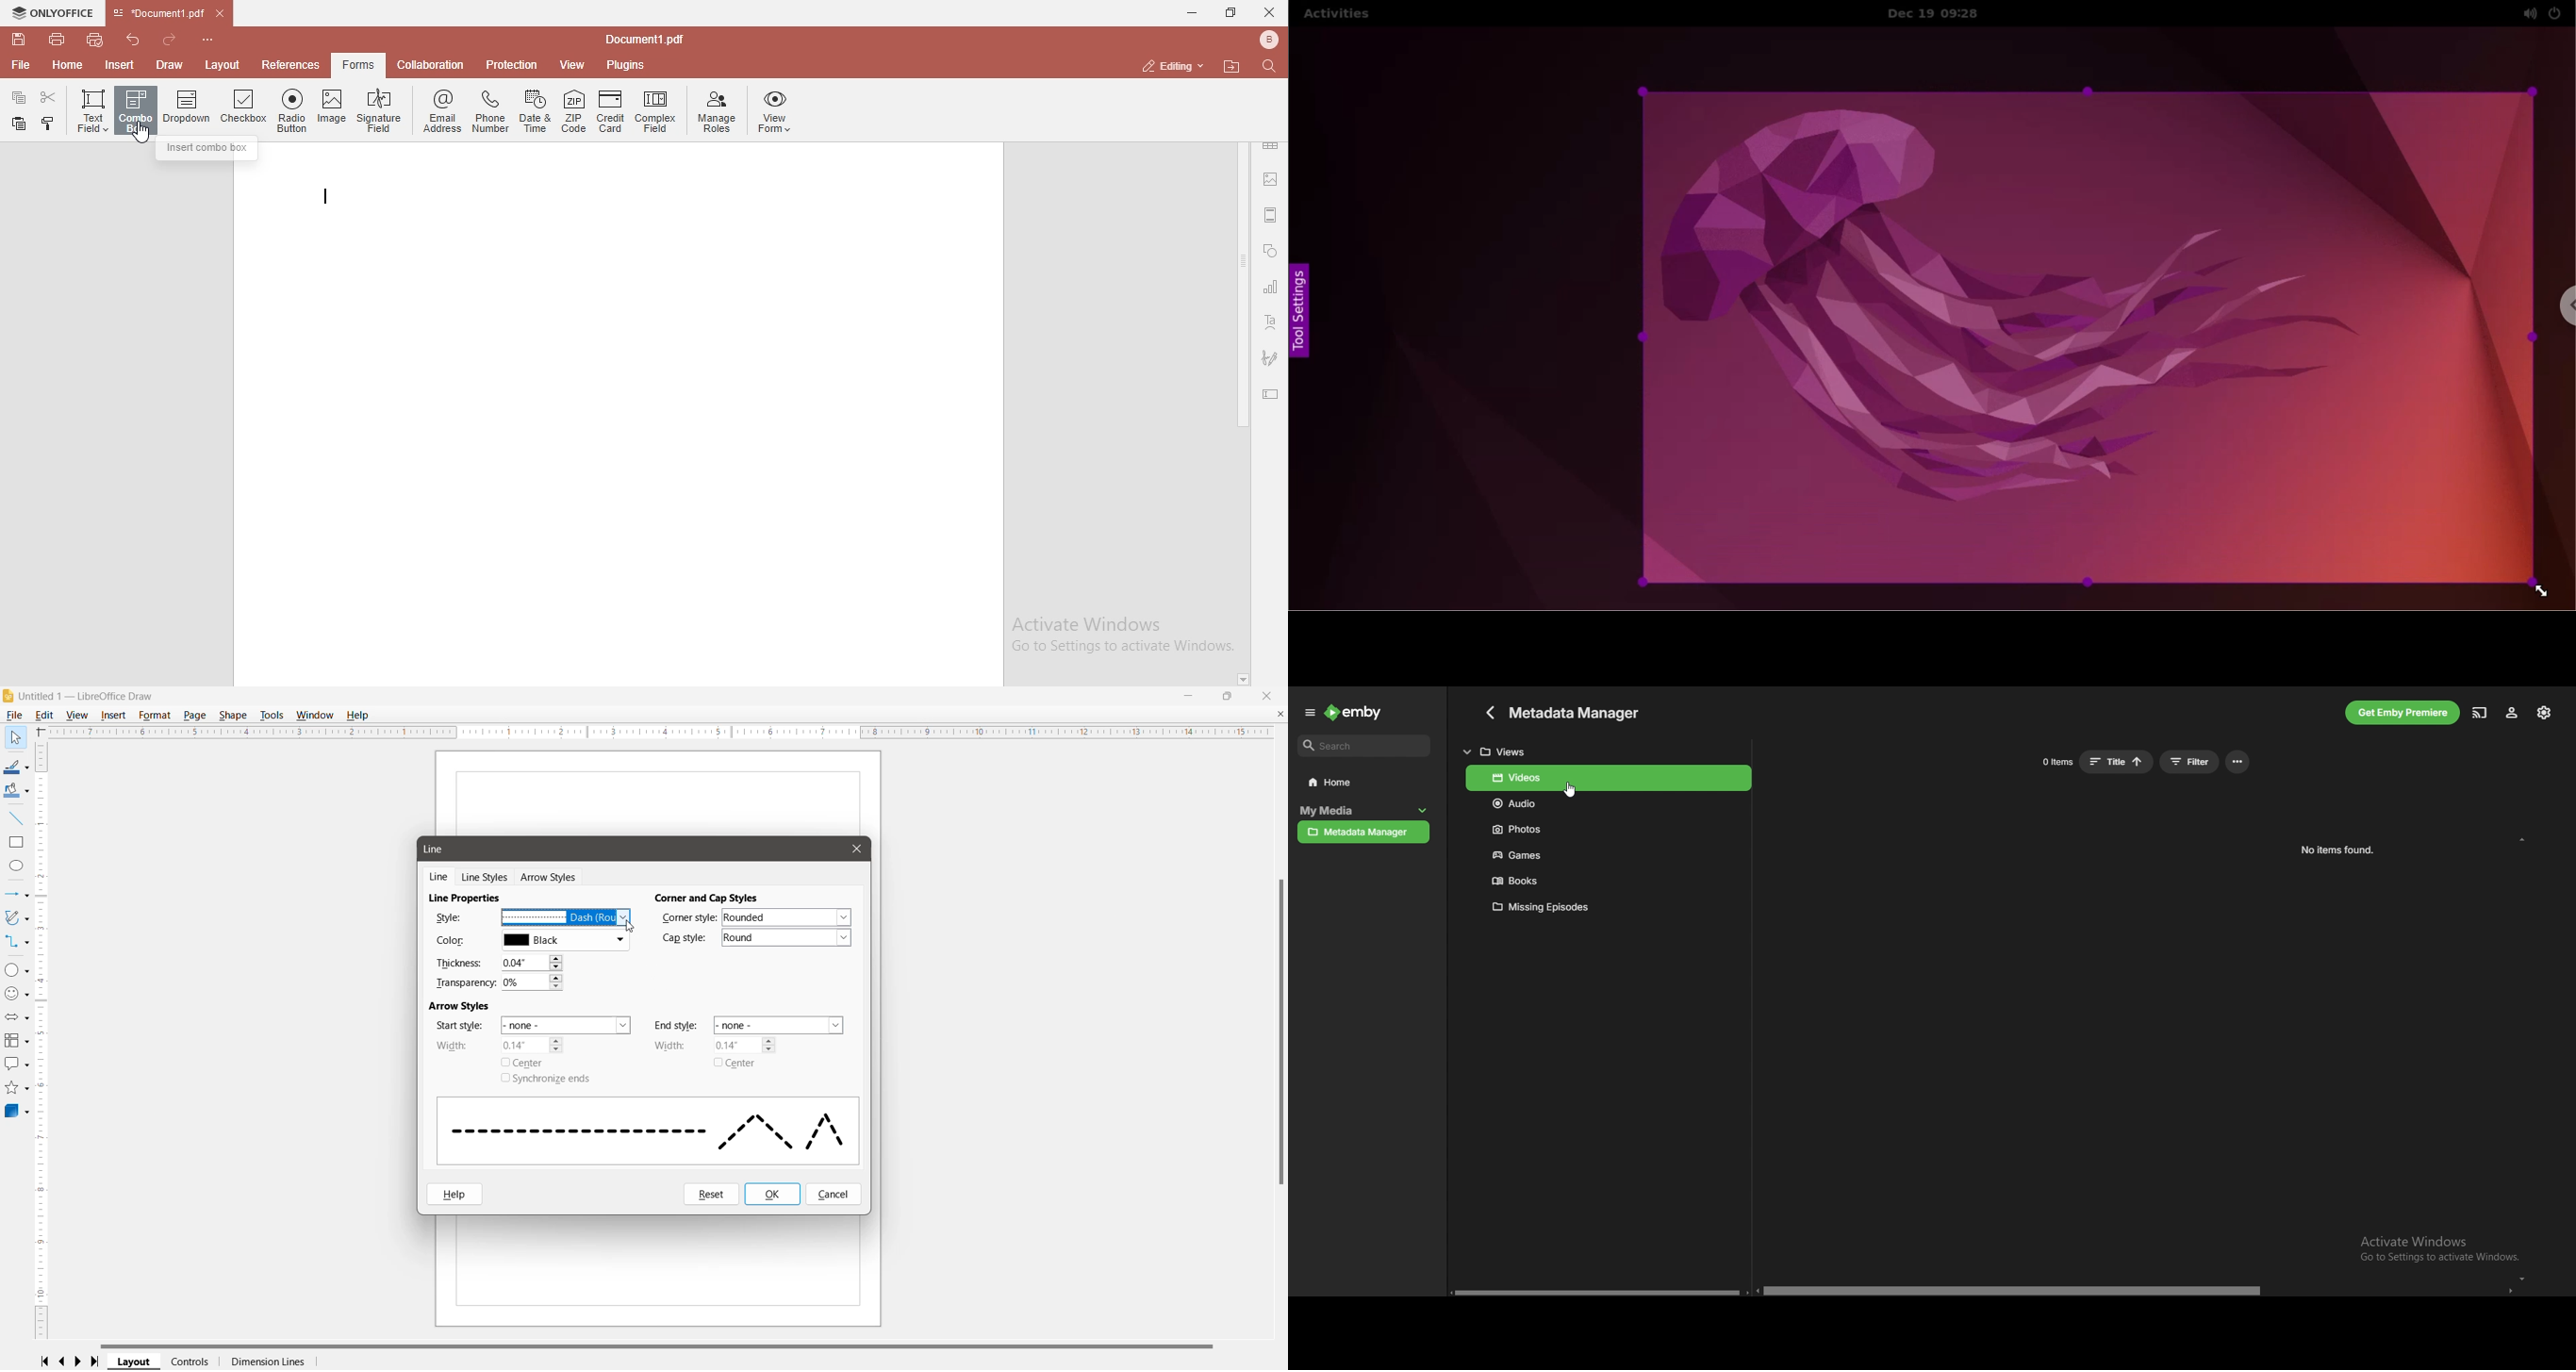 The height and width of the screenshot is (1372, 2576). I want to click on Symbol Shapes, so click(17, 995).